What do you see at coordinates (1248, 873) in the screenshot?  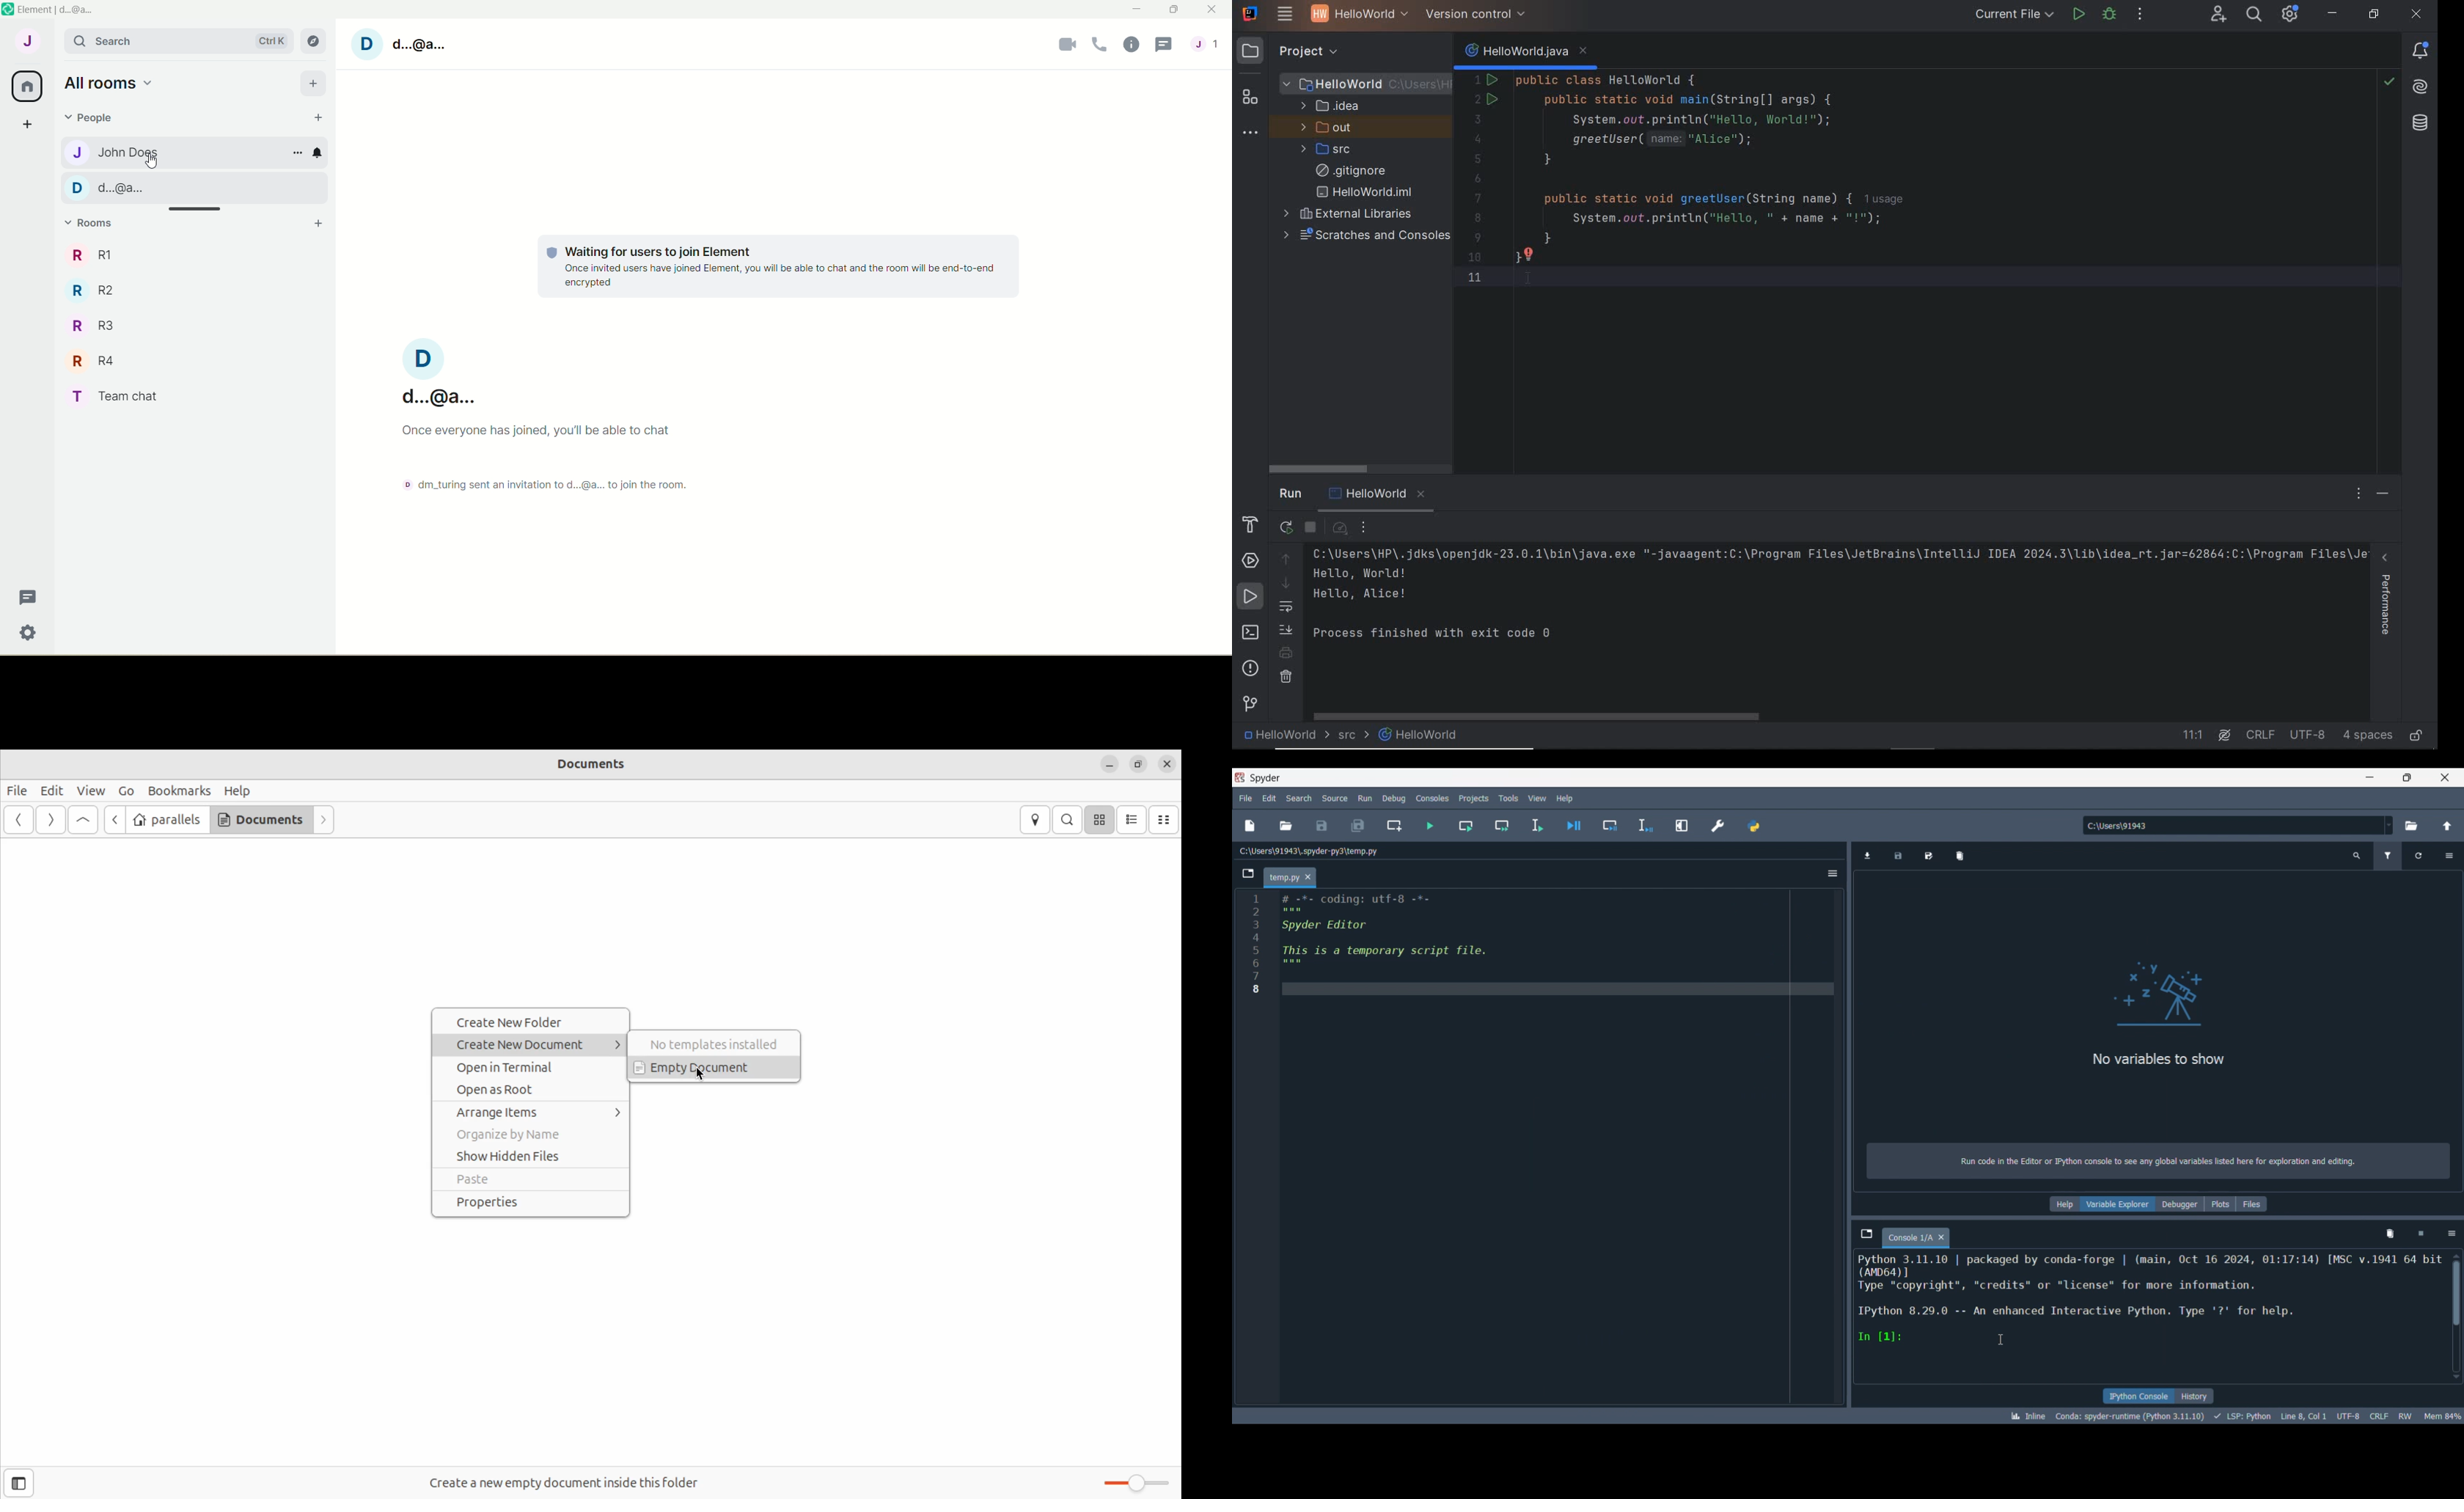 I see `Browse tabs` at bounding box center [1248, 873].